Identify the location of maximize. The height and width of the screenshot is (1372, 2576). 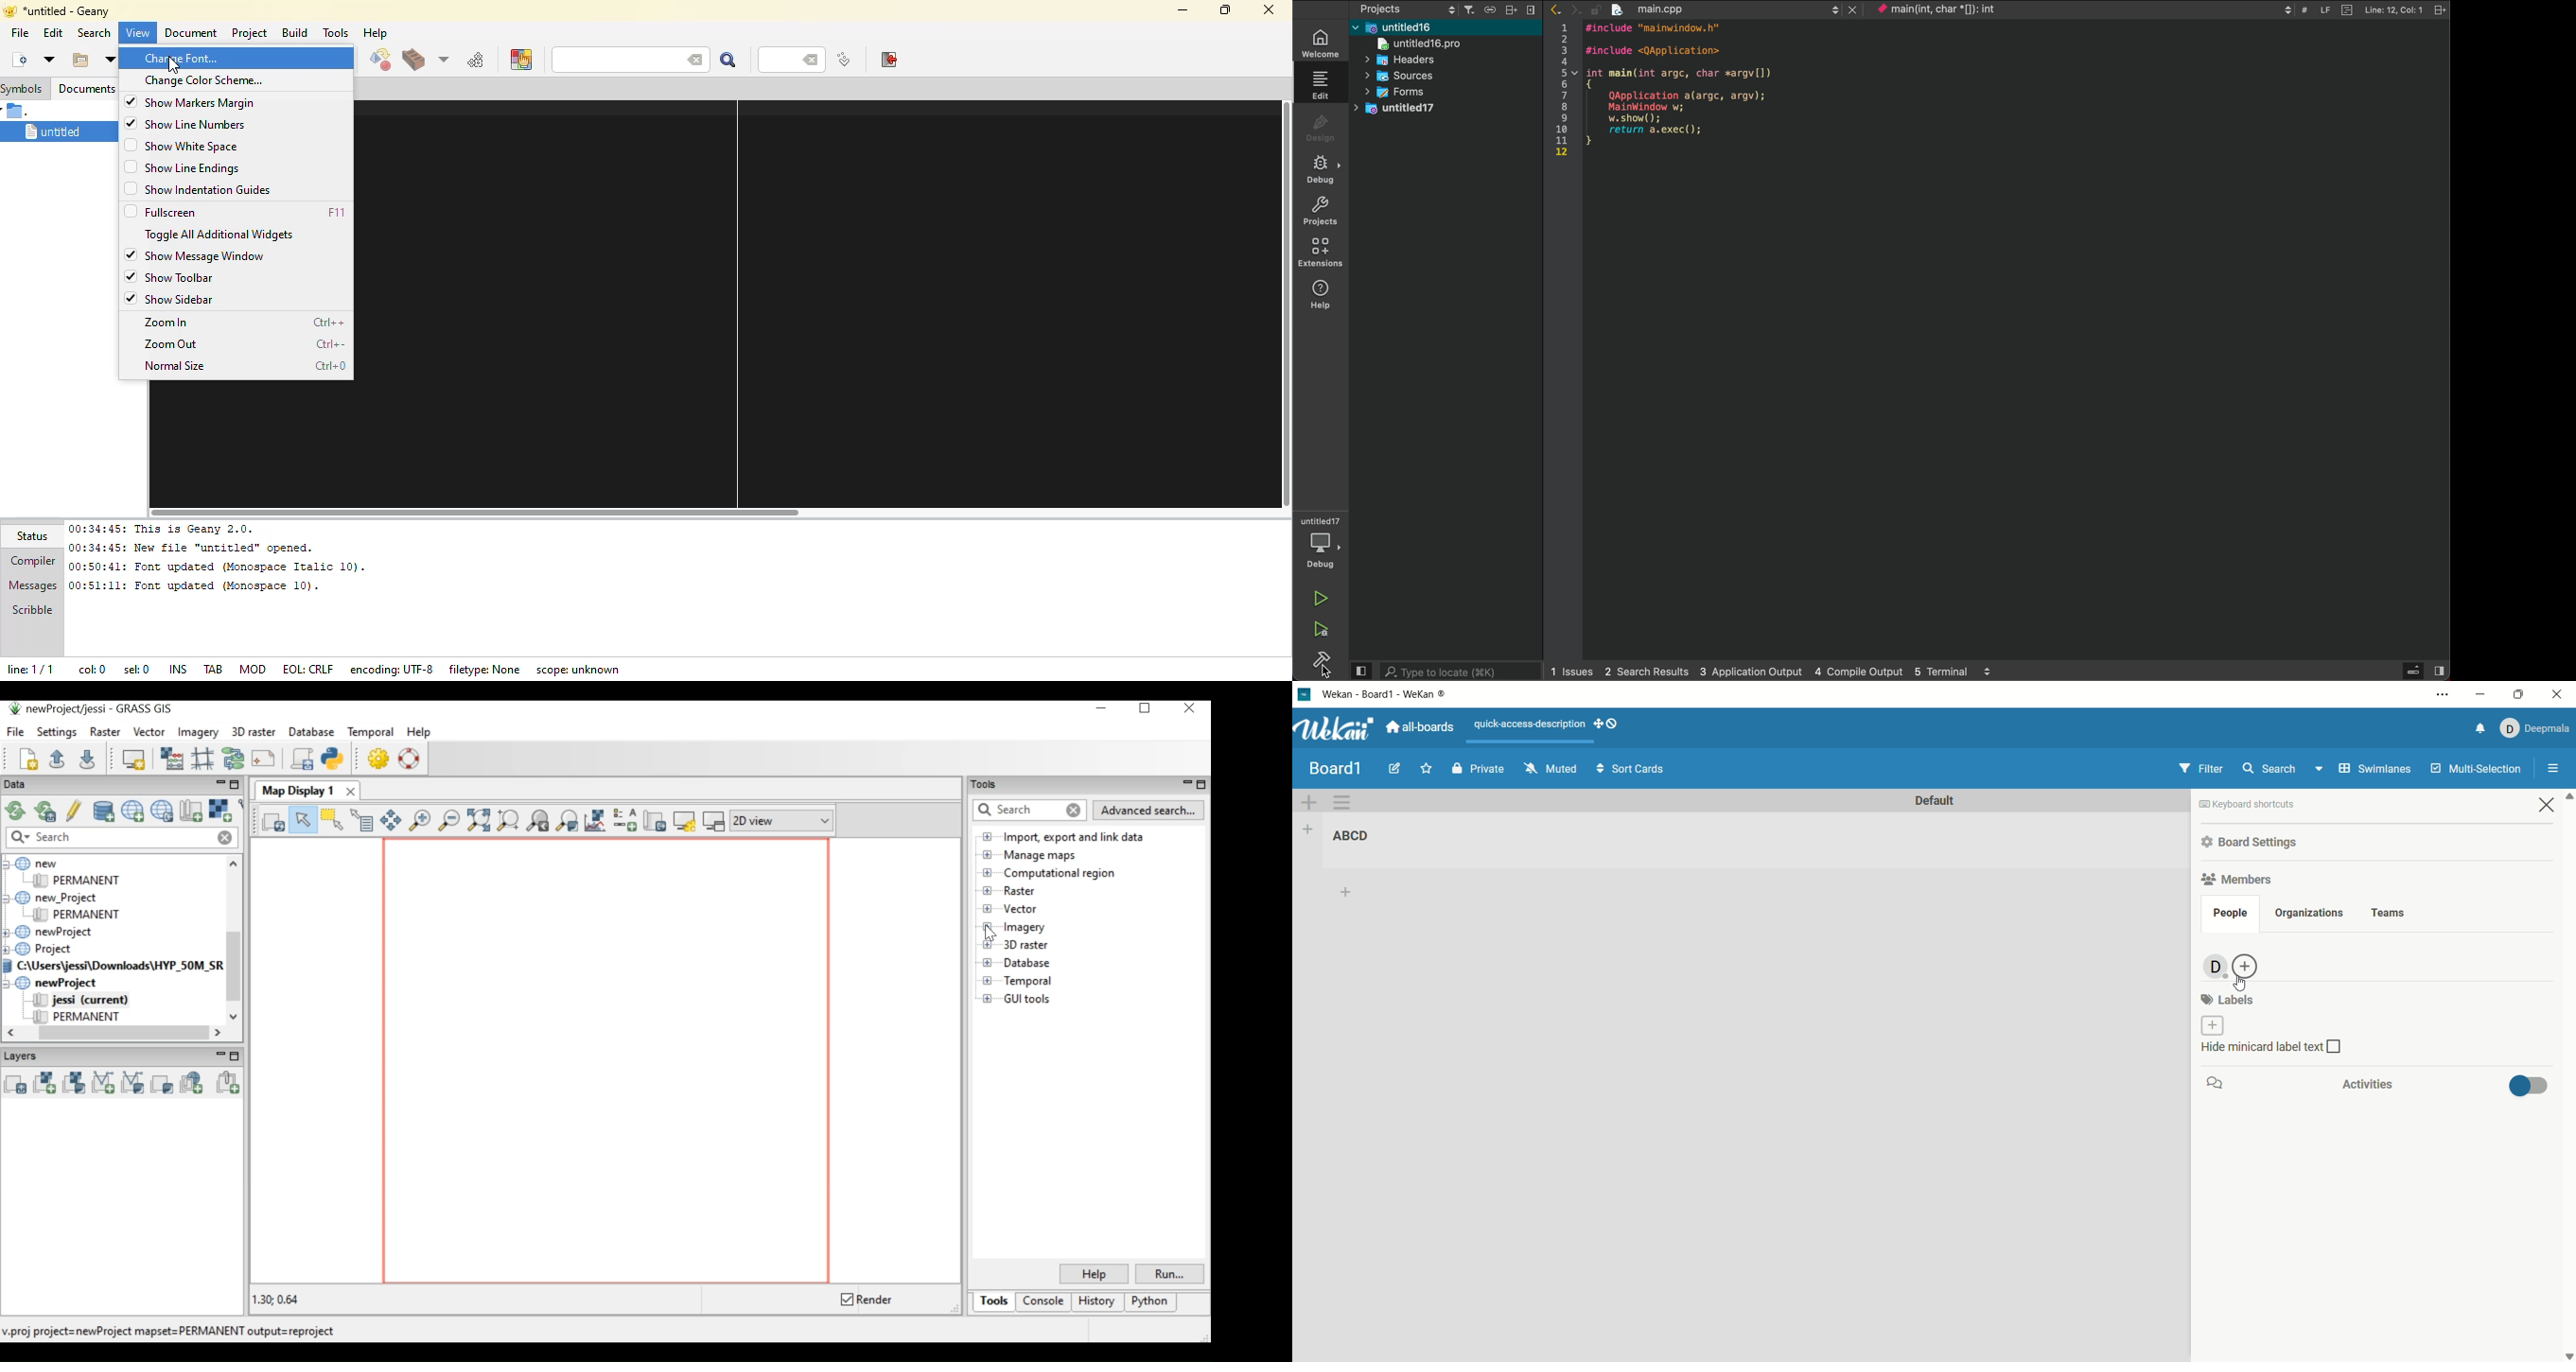
(2519, 694).